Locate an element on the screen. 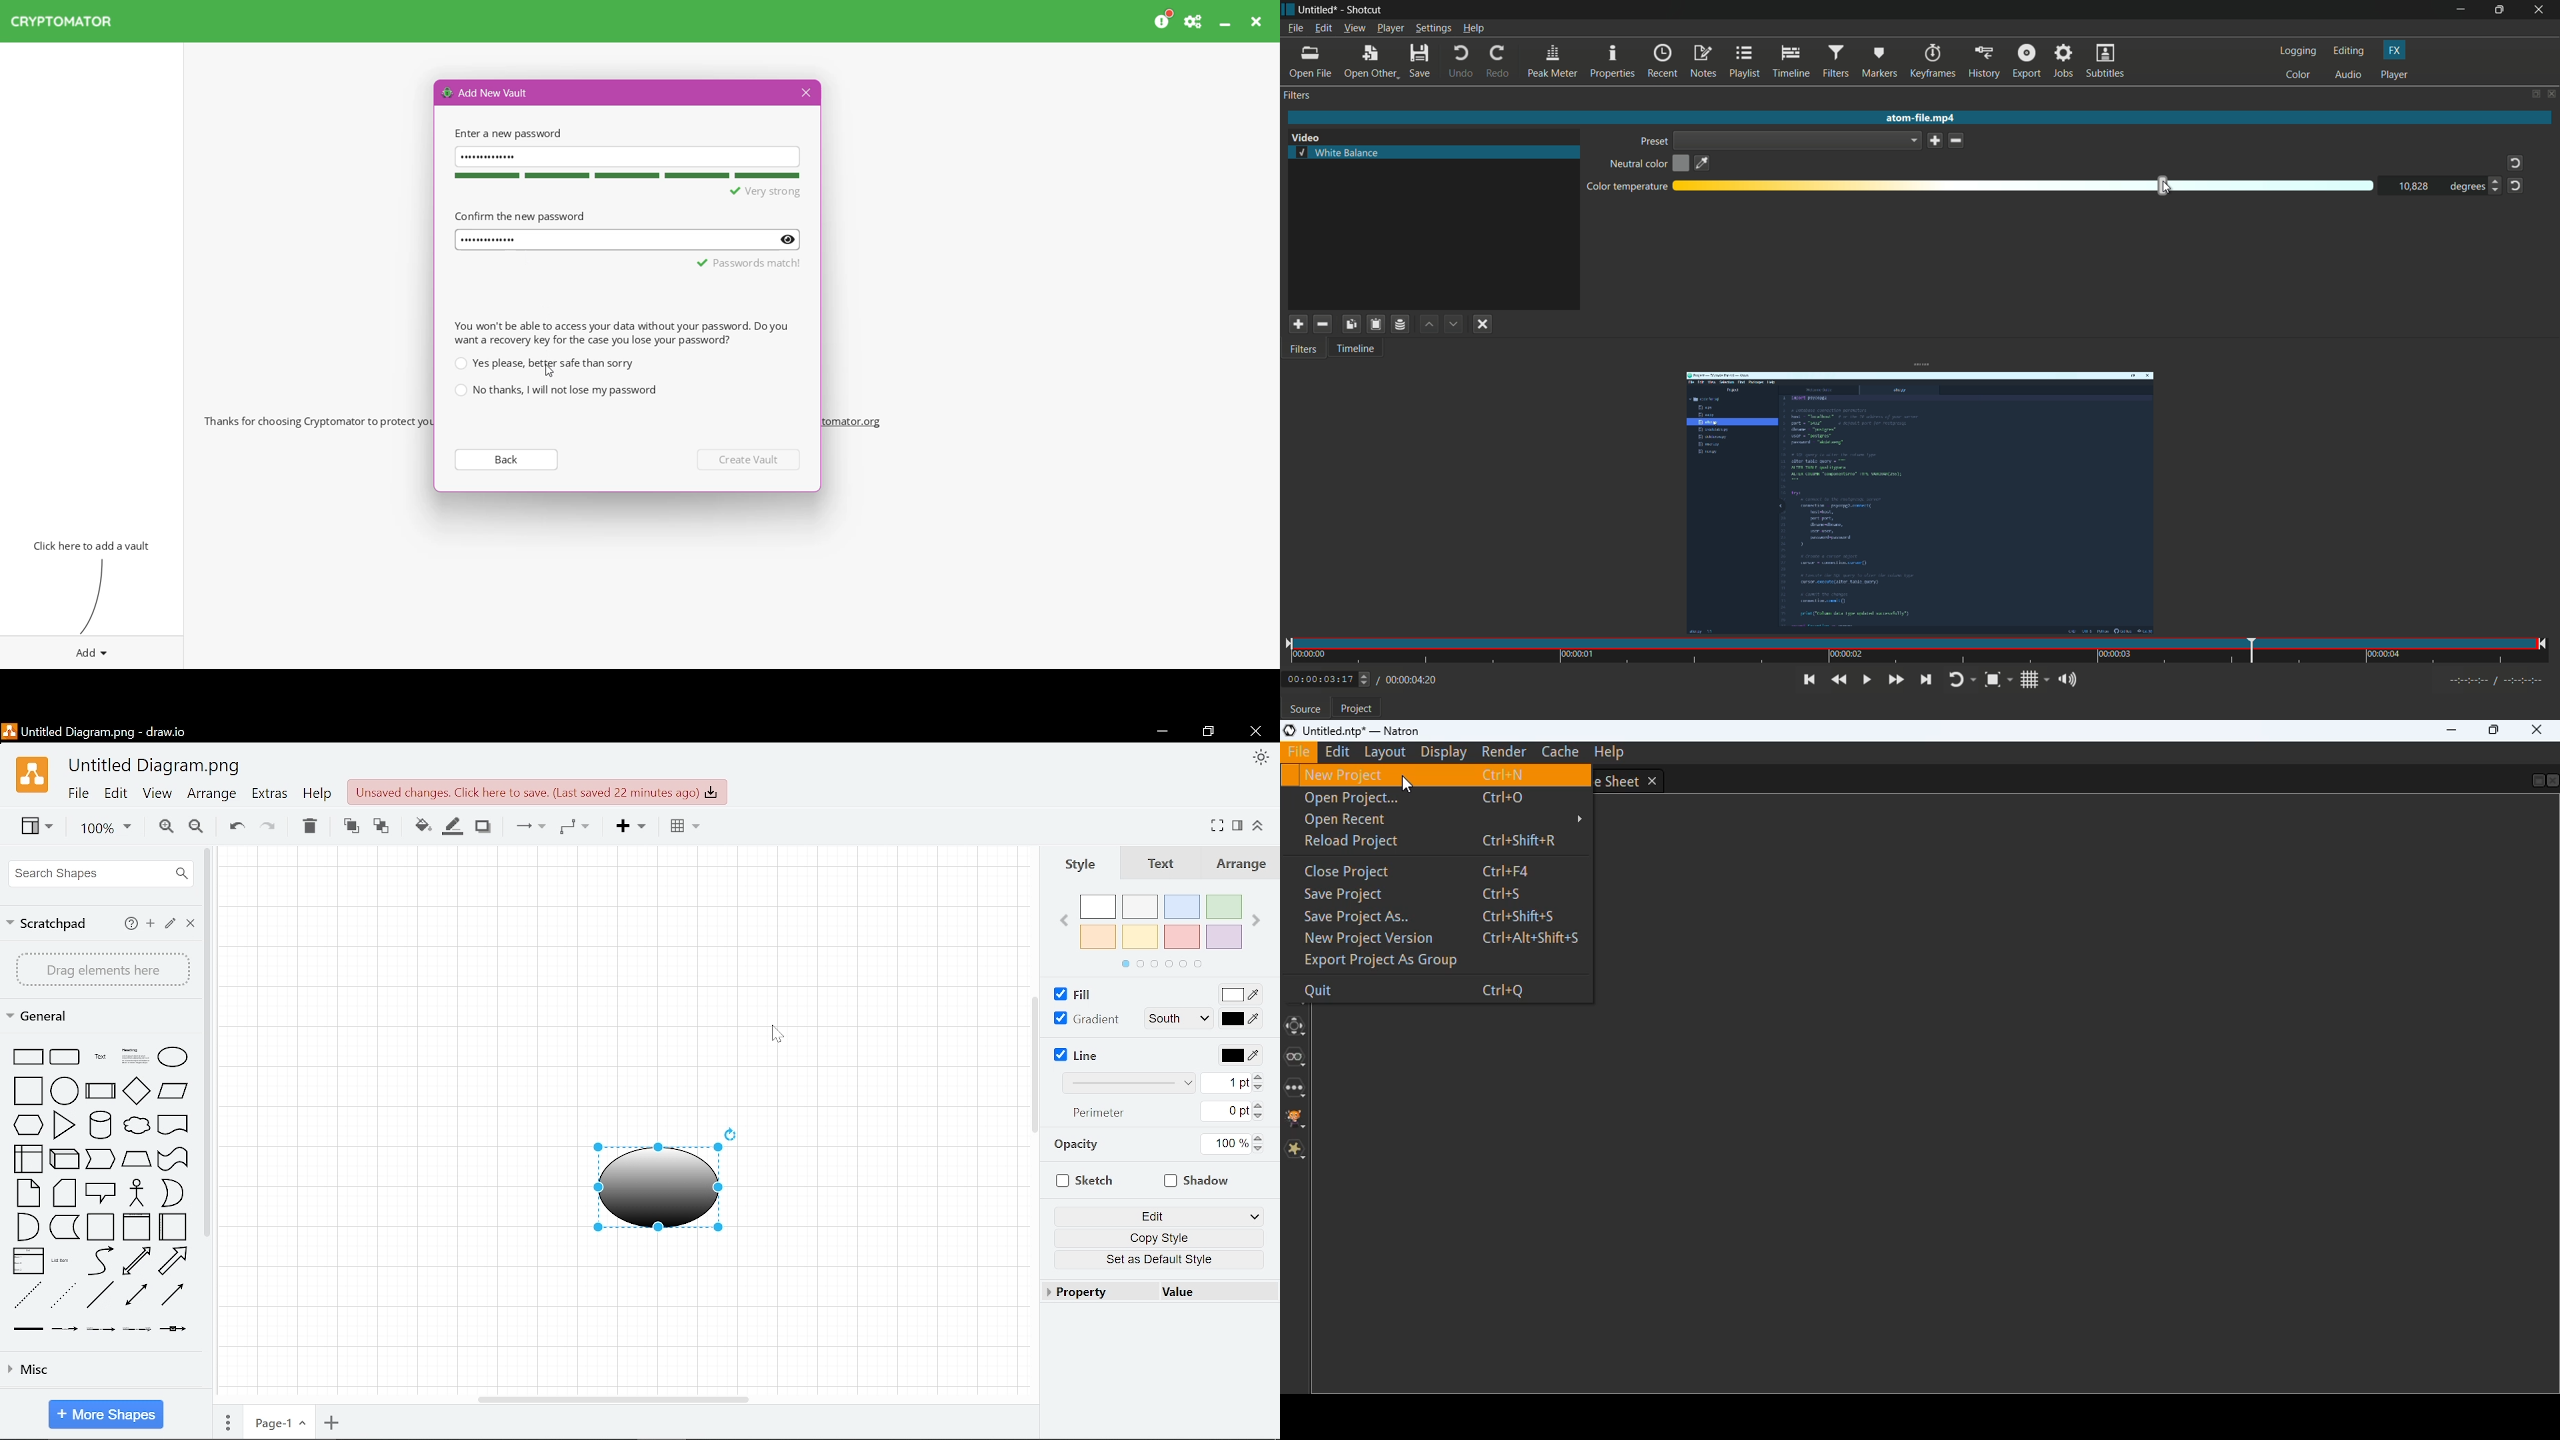 This screenshot has width=2576, height=1456. Property is located at coordinates (1097, 1292).